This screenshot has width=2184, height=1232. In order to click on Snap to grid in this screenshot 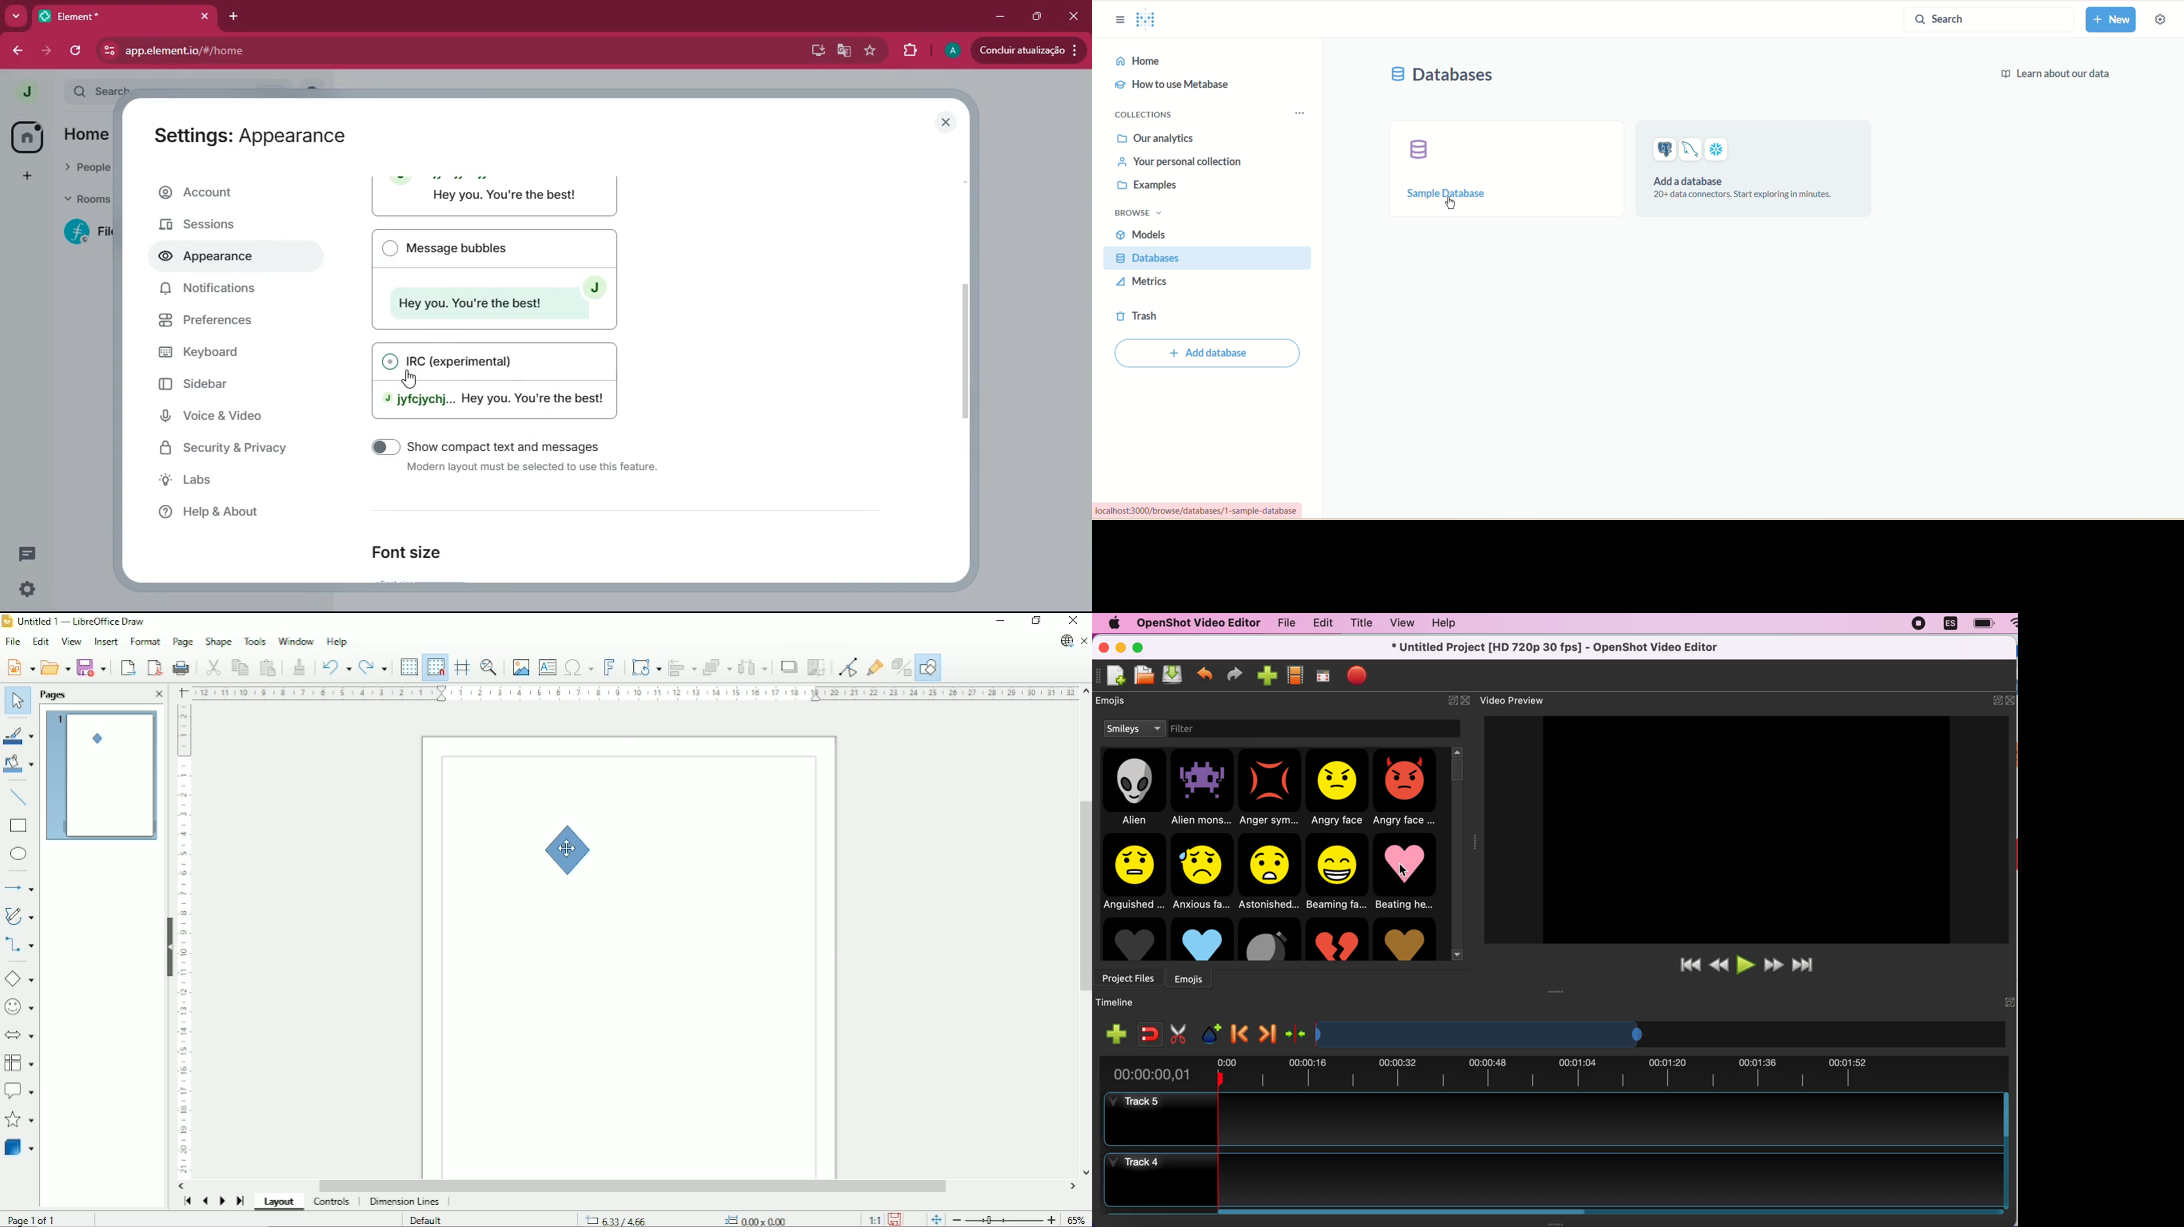, I will do `click(436, 667)`.